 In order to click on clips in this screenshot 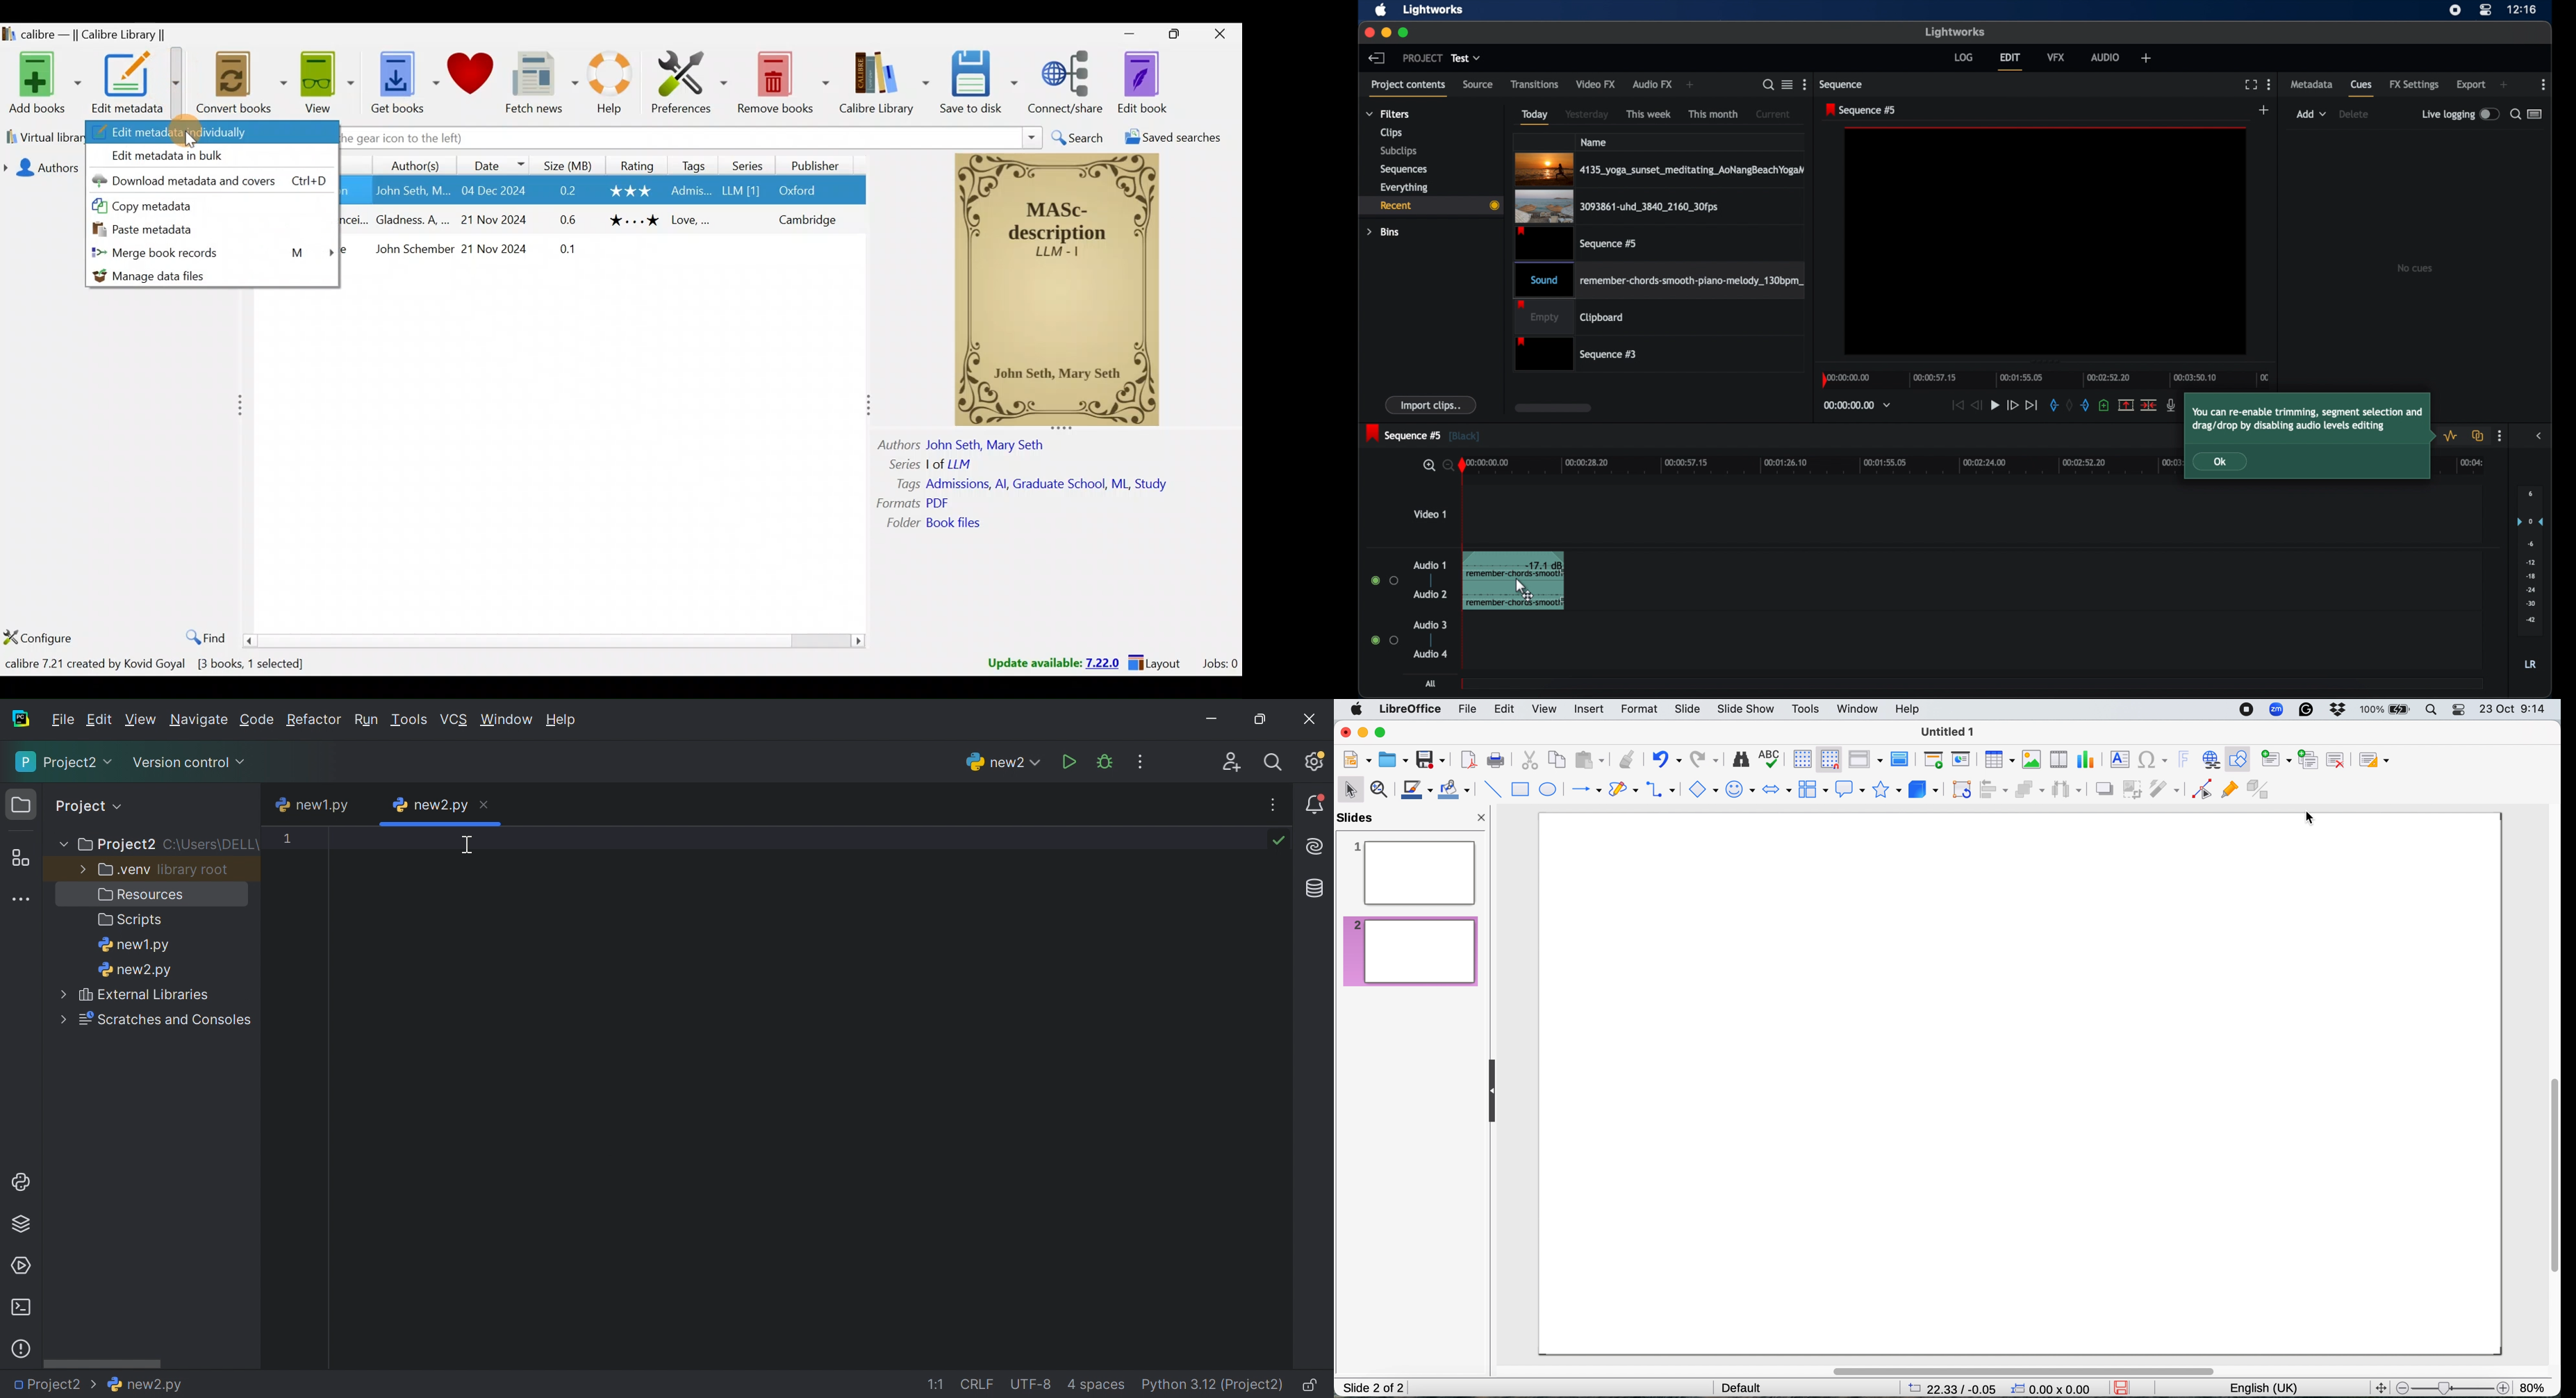, I will do `click(1392, 133)`.